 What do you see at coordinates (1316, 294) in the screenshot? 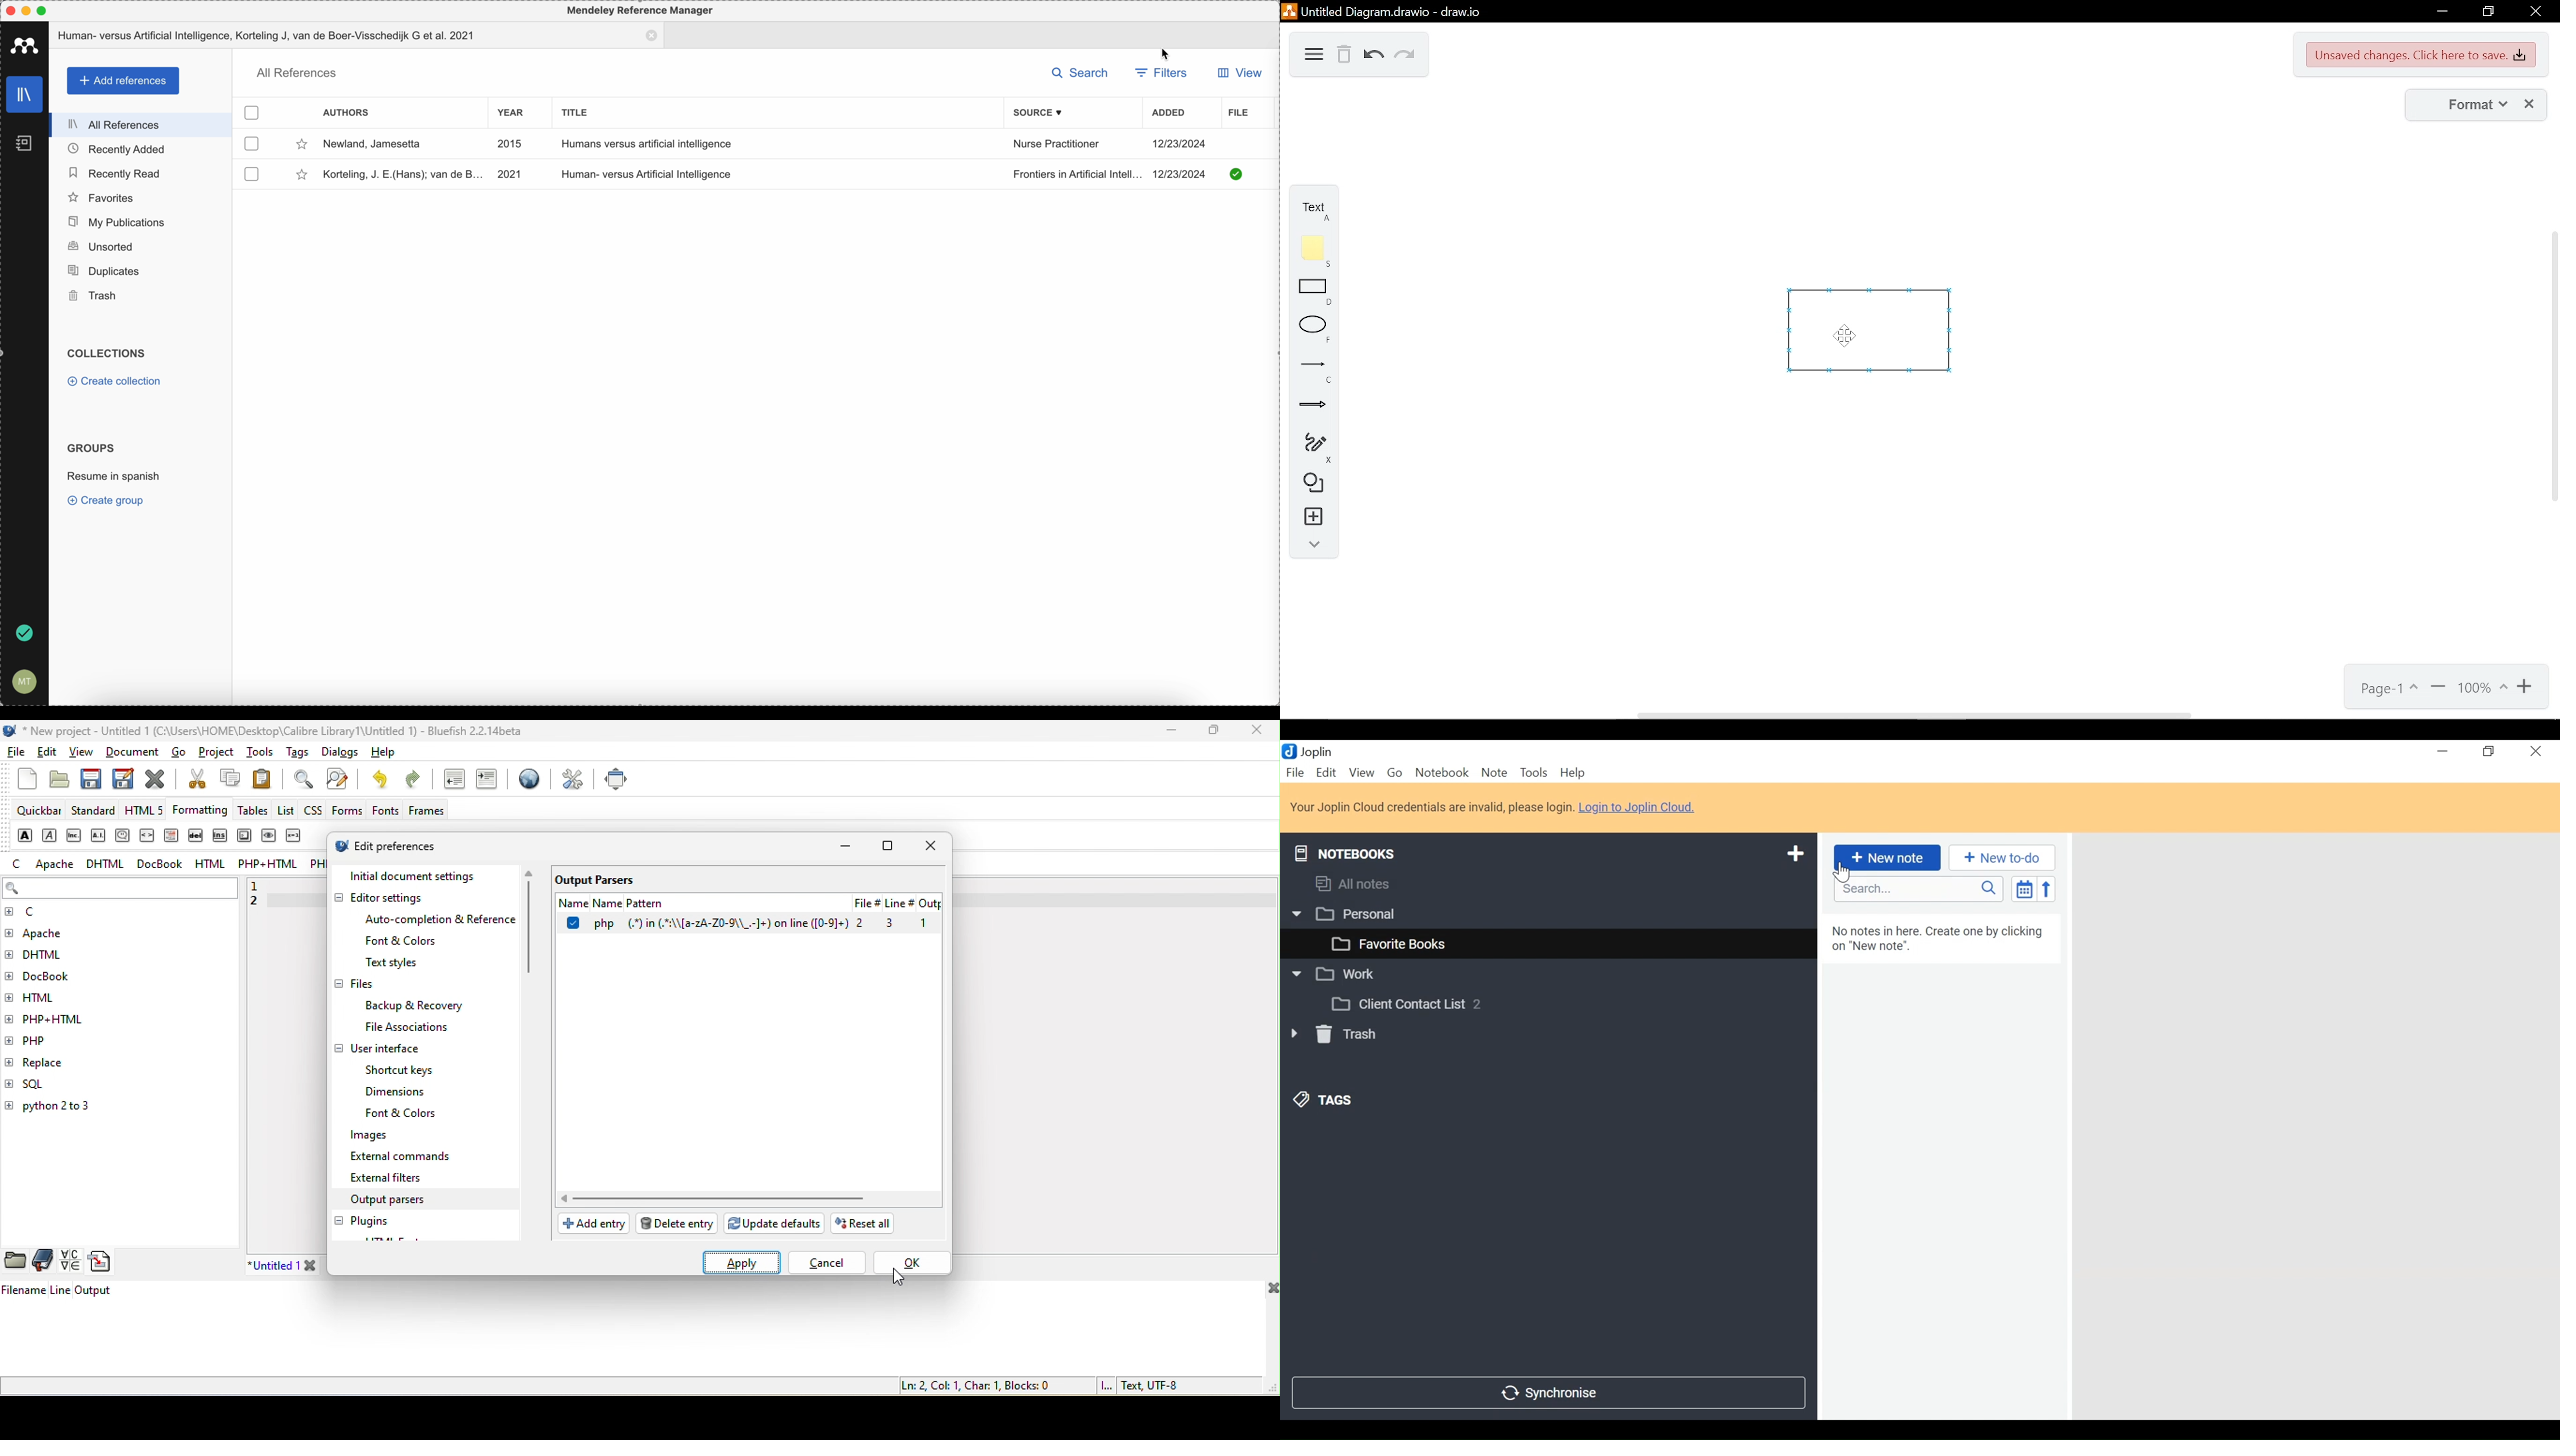
I see `rectangle` at bounding box center [1316, 294].